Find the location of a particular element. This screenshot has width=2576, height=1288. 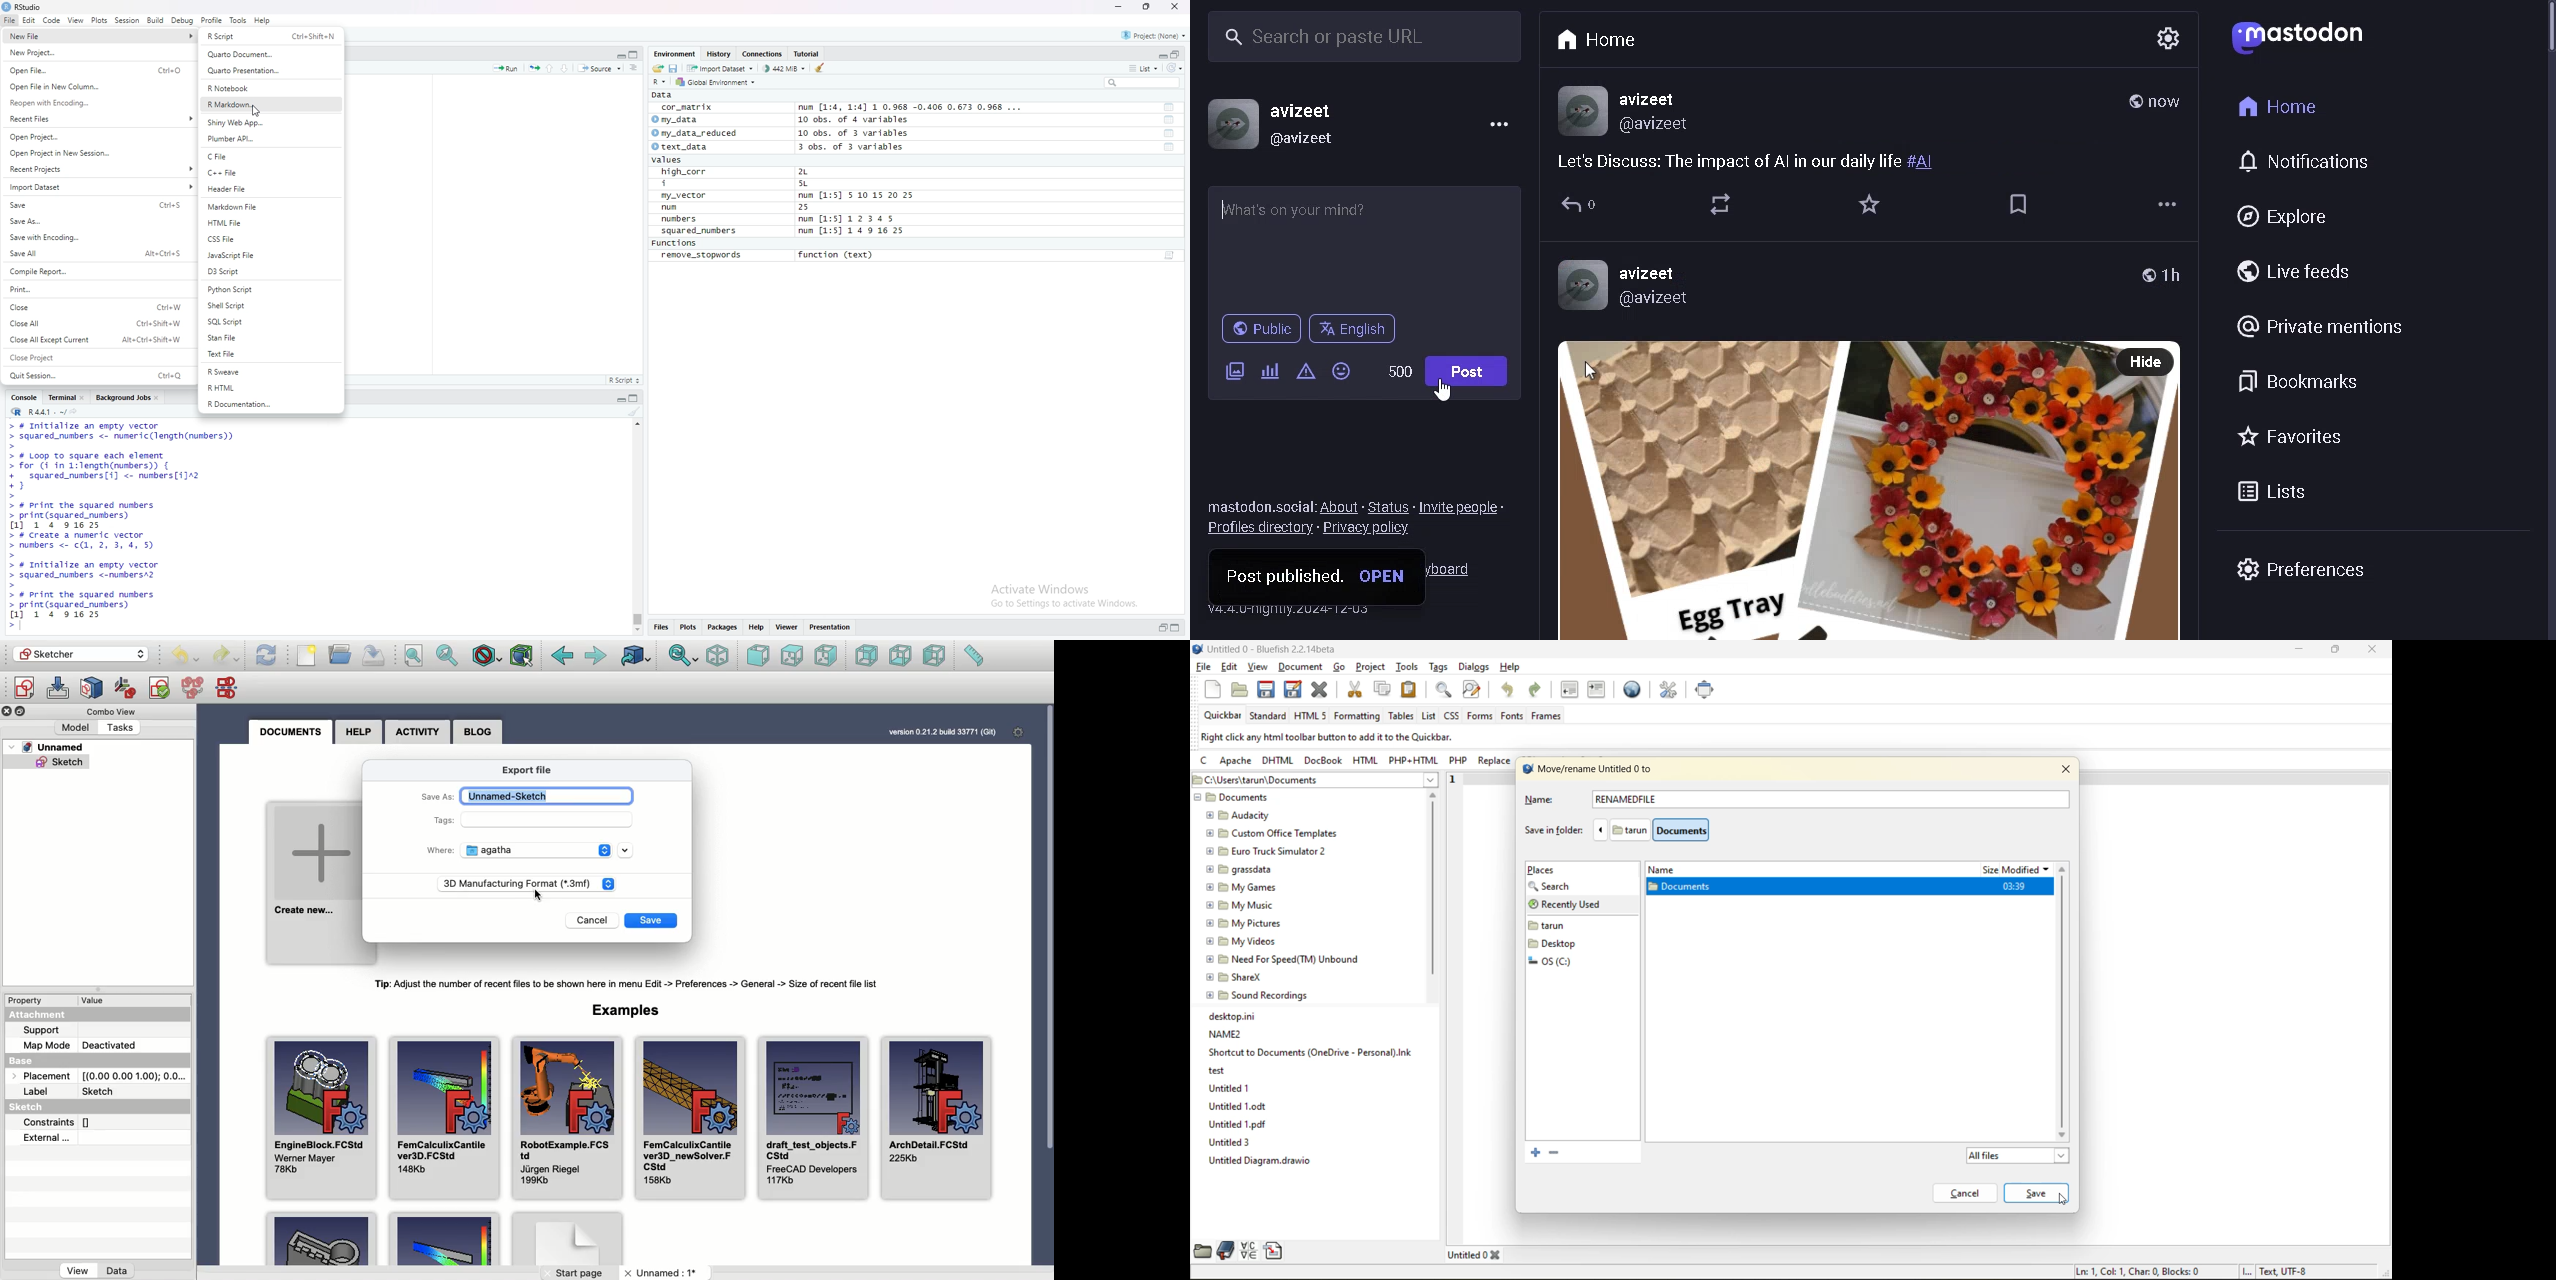

Stan File is located at coordinates (270, 339).